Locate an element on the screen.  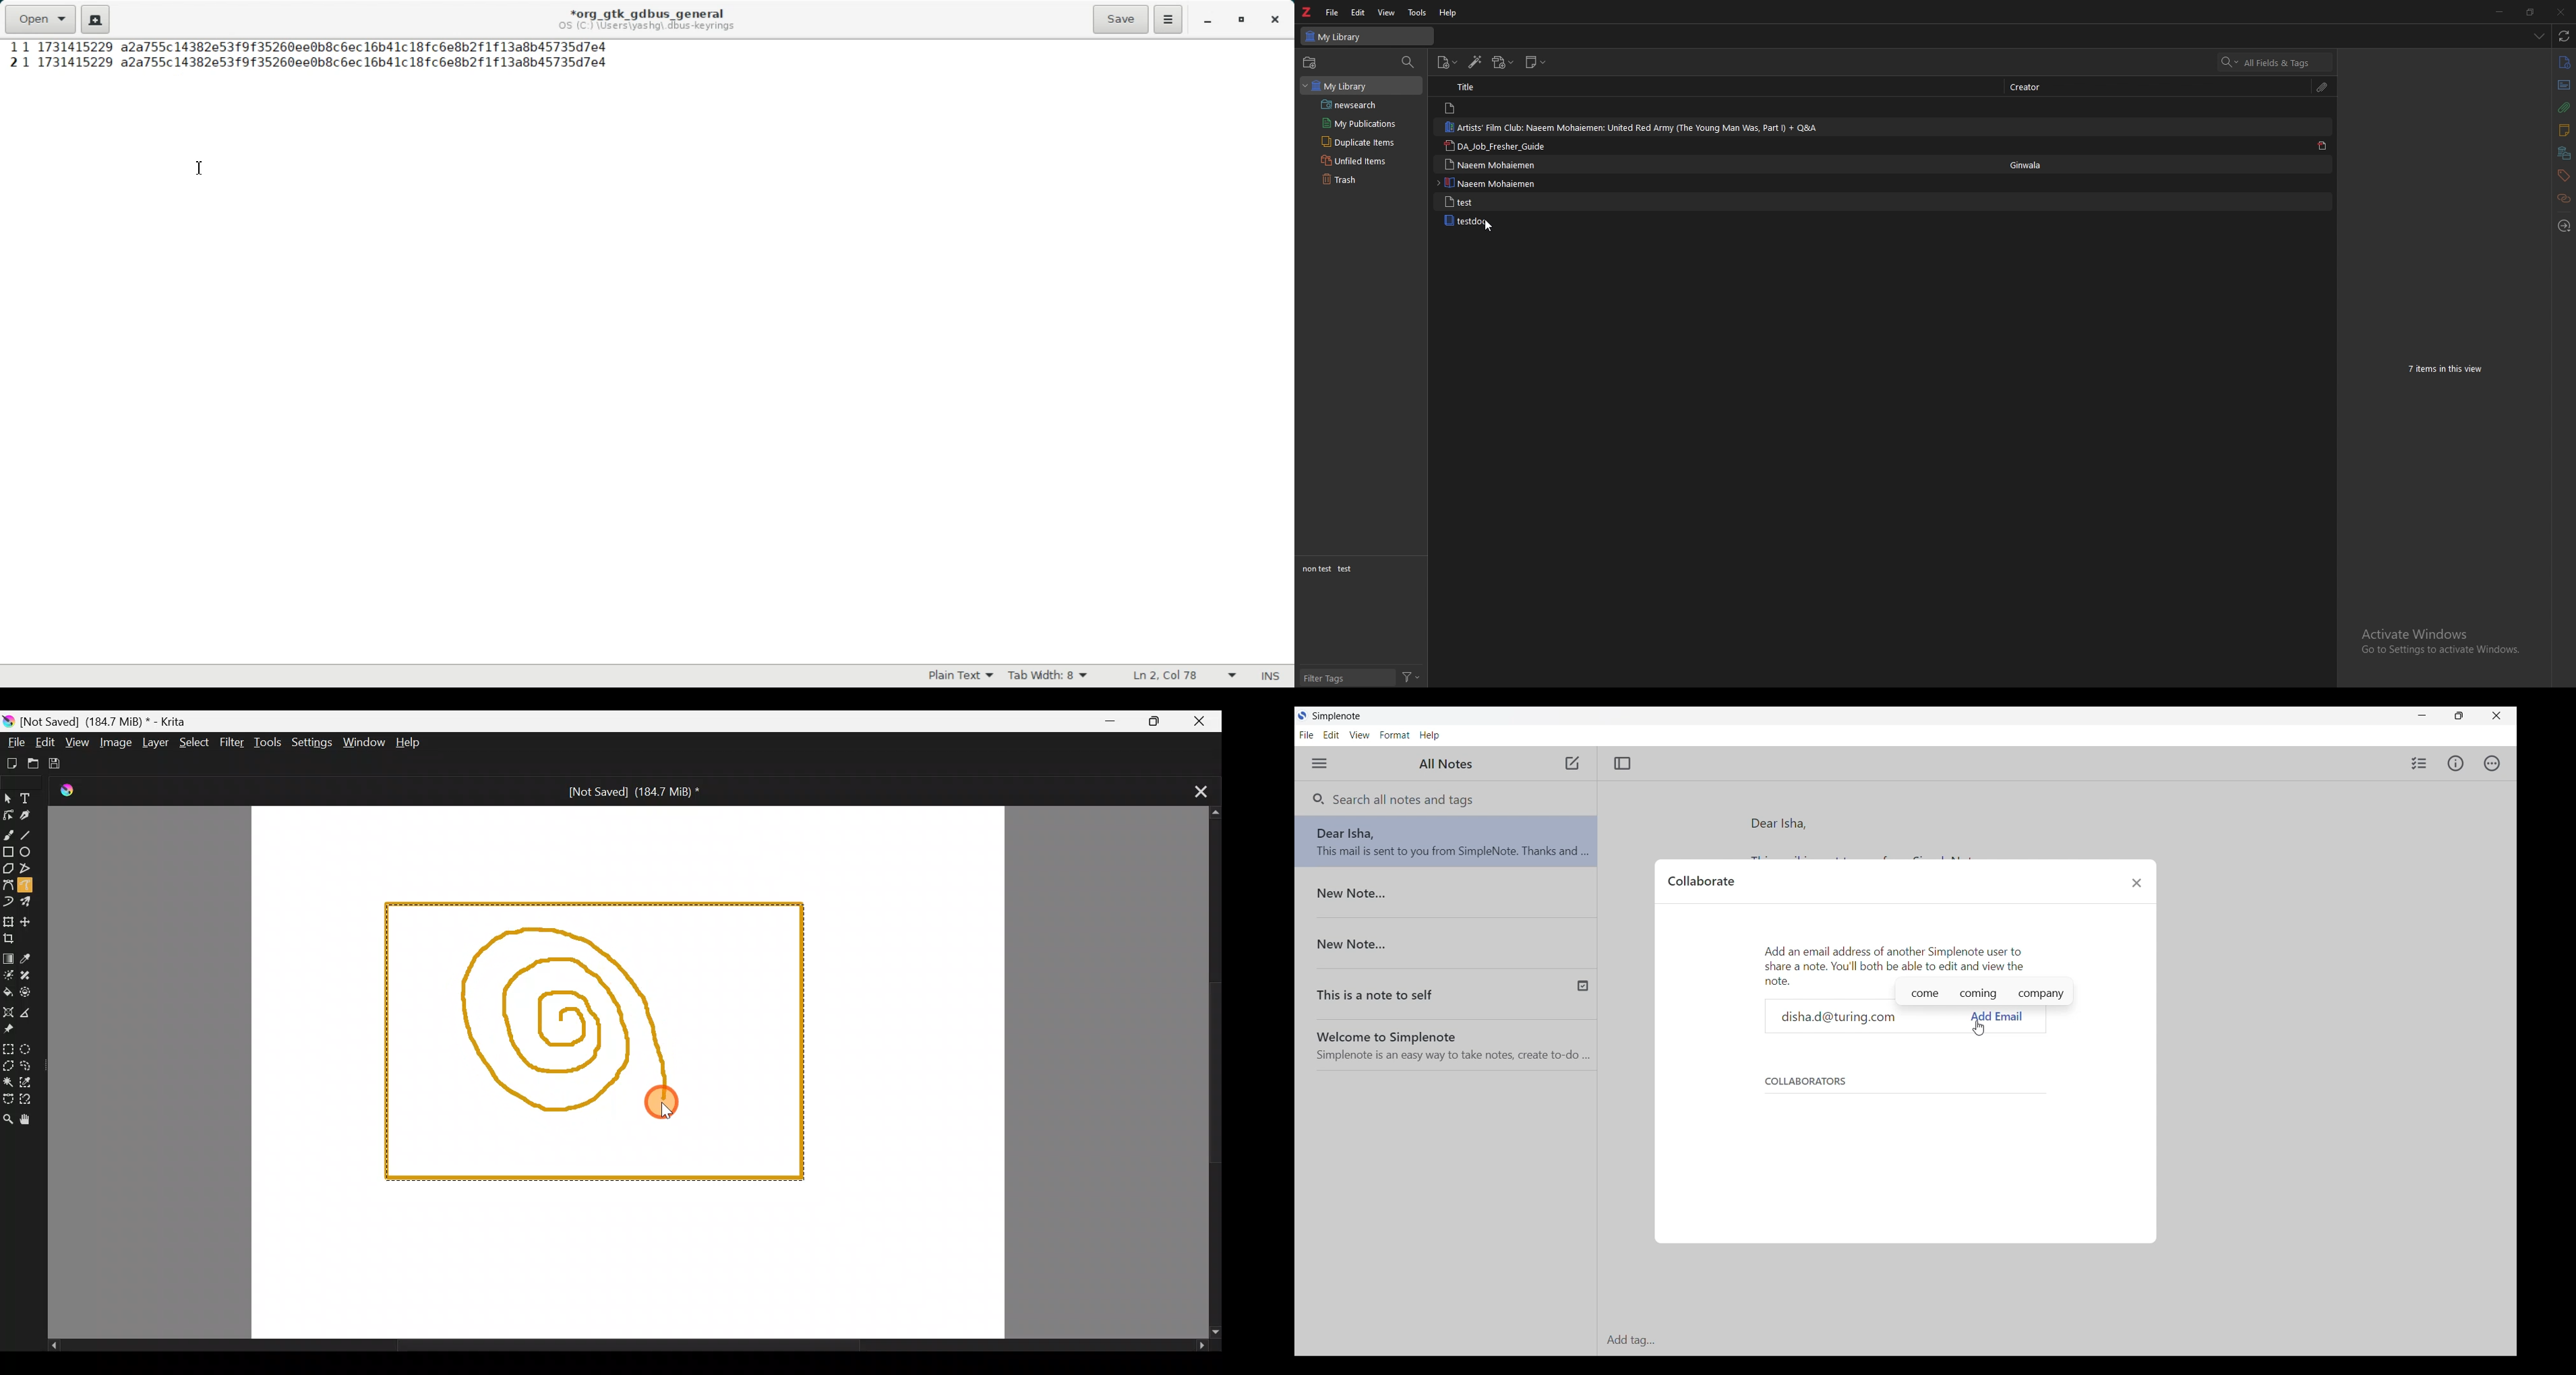
close is located at coordinates (2560, 11).